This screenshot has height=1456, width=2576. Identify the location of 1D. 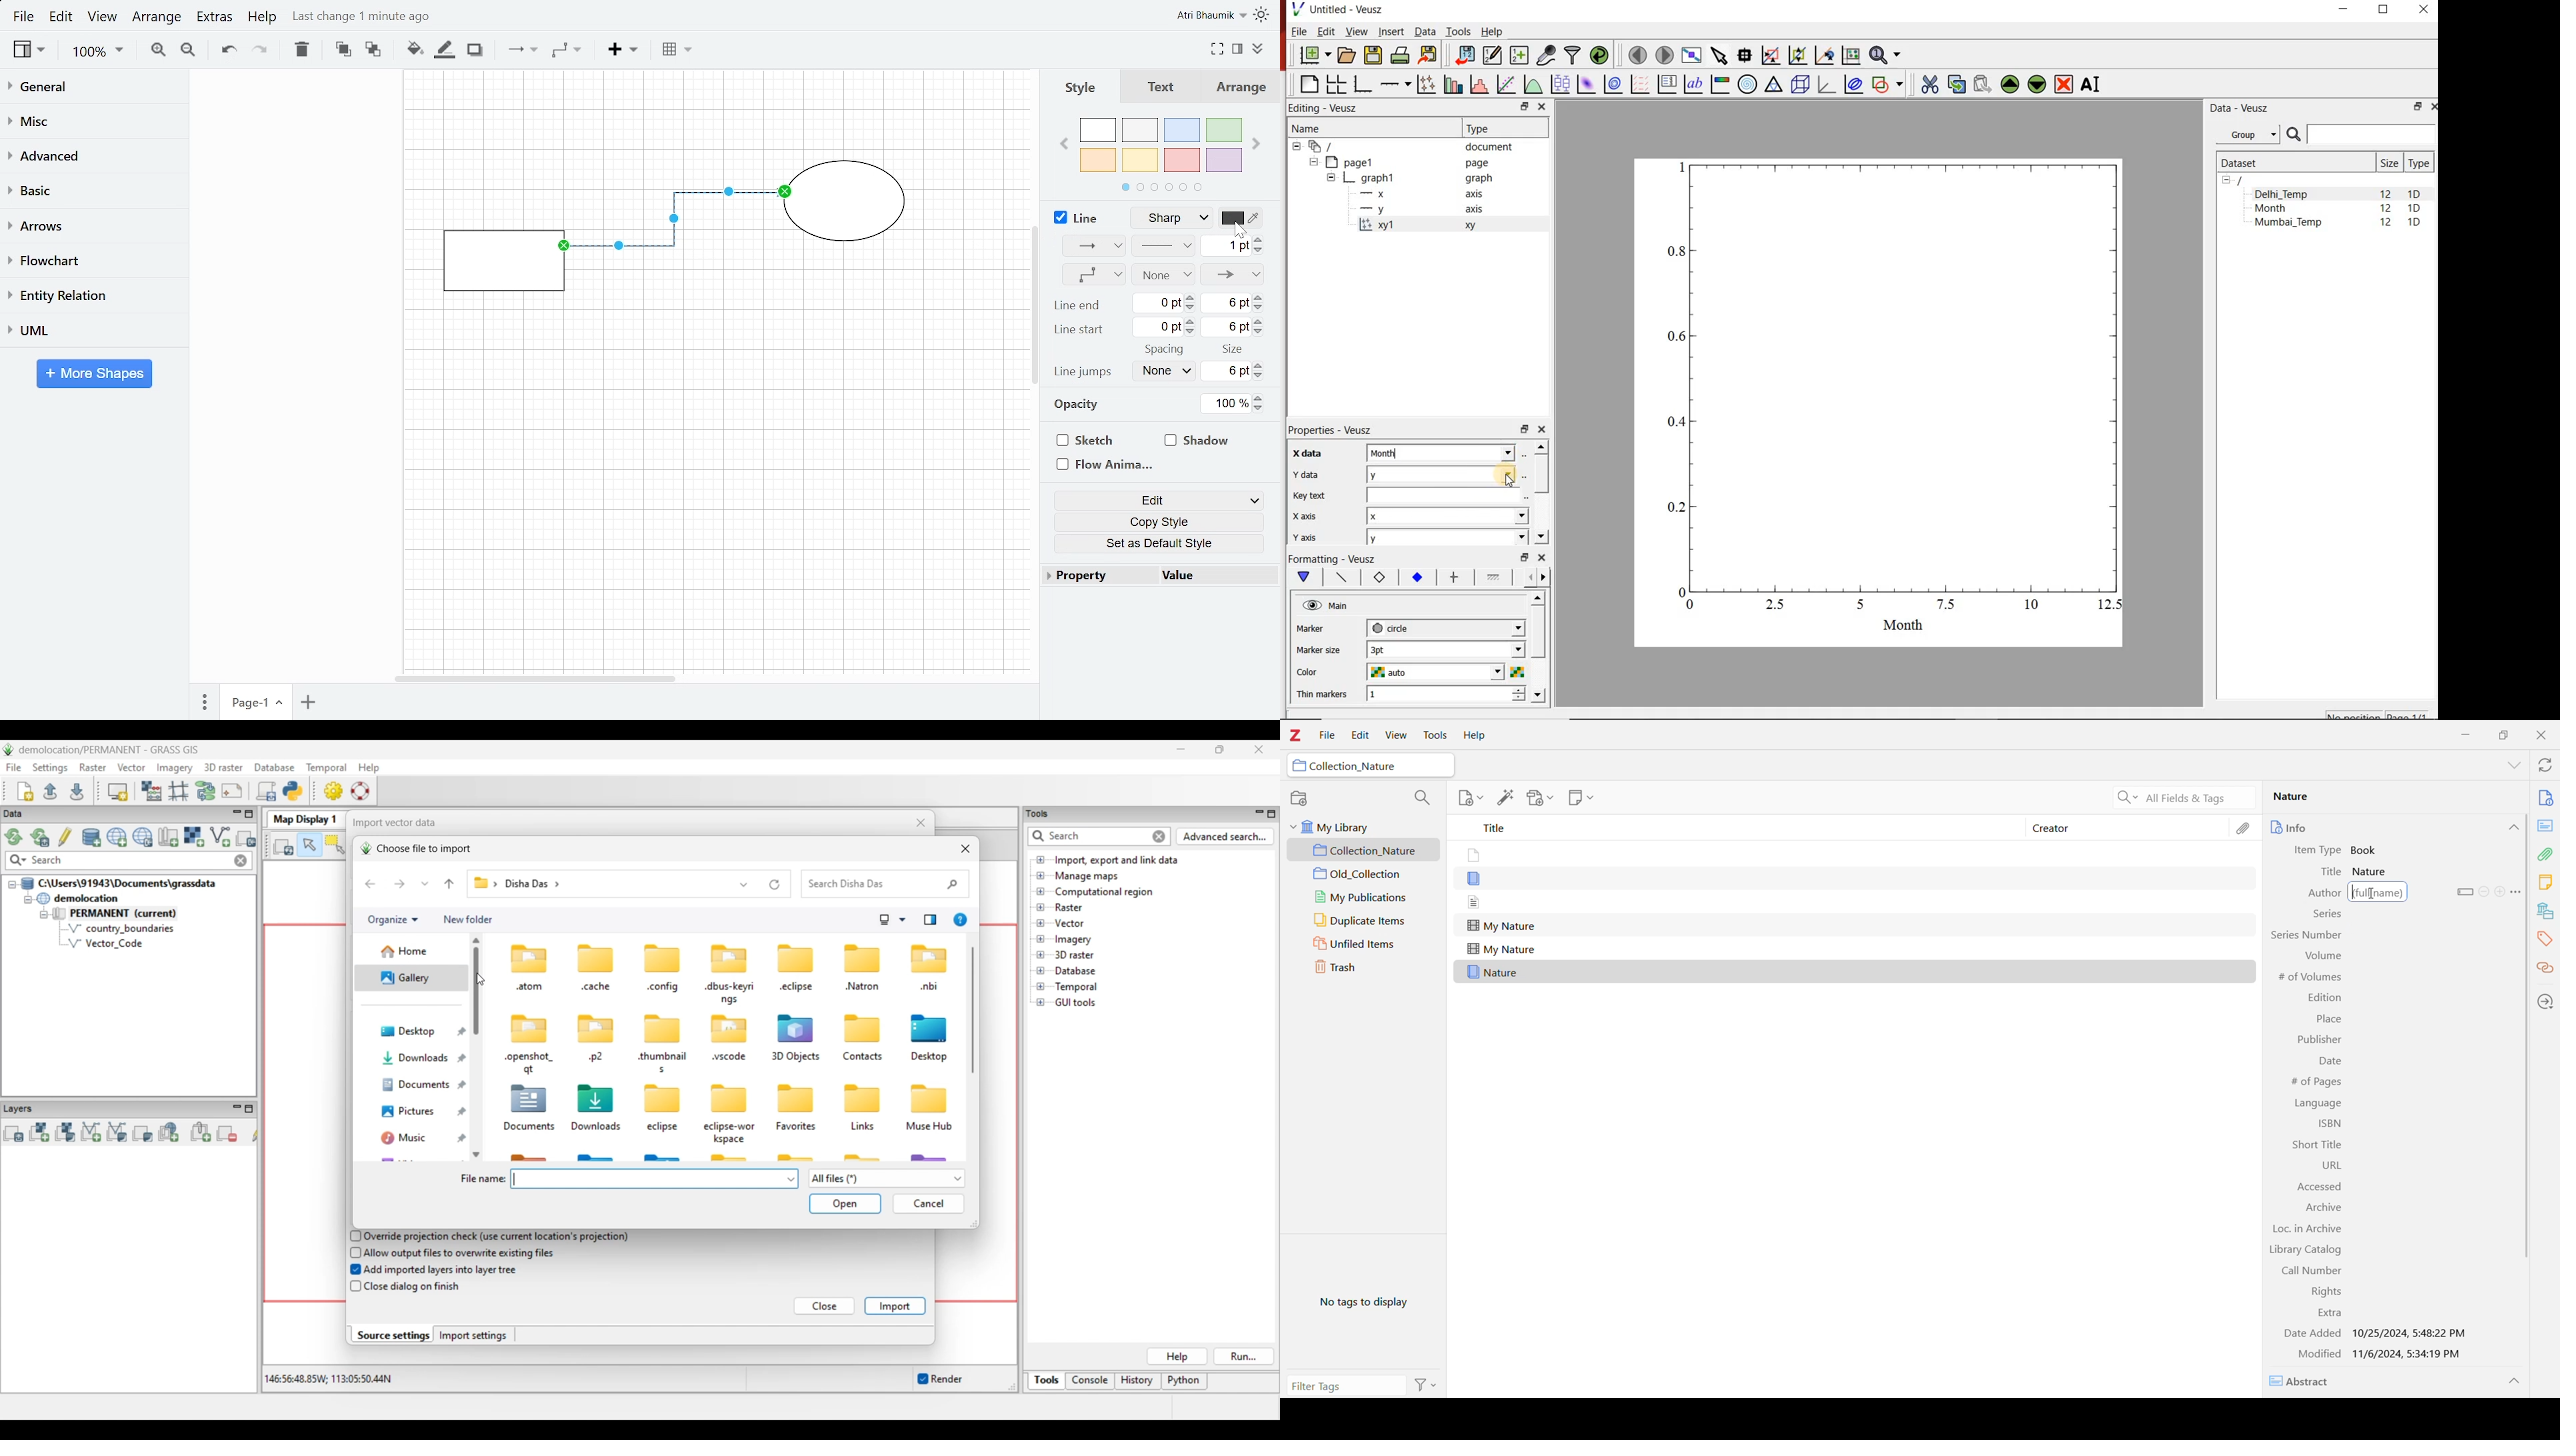
(2414, 223).